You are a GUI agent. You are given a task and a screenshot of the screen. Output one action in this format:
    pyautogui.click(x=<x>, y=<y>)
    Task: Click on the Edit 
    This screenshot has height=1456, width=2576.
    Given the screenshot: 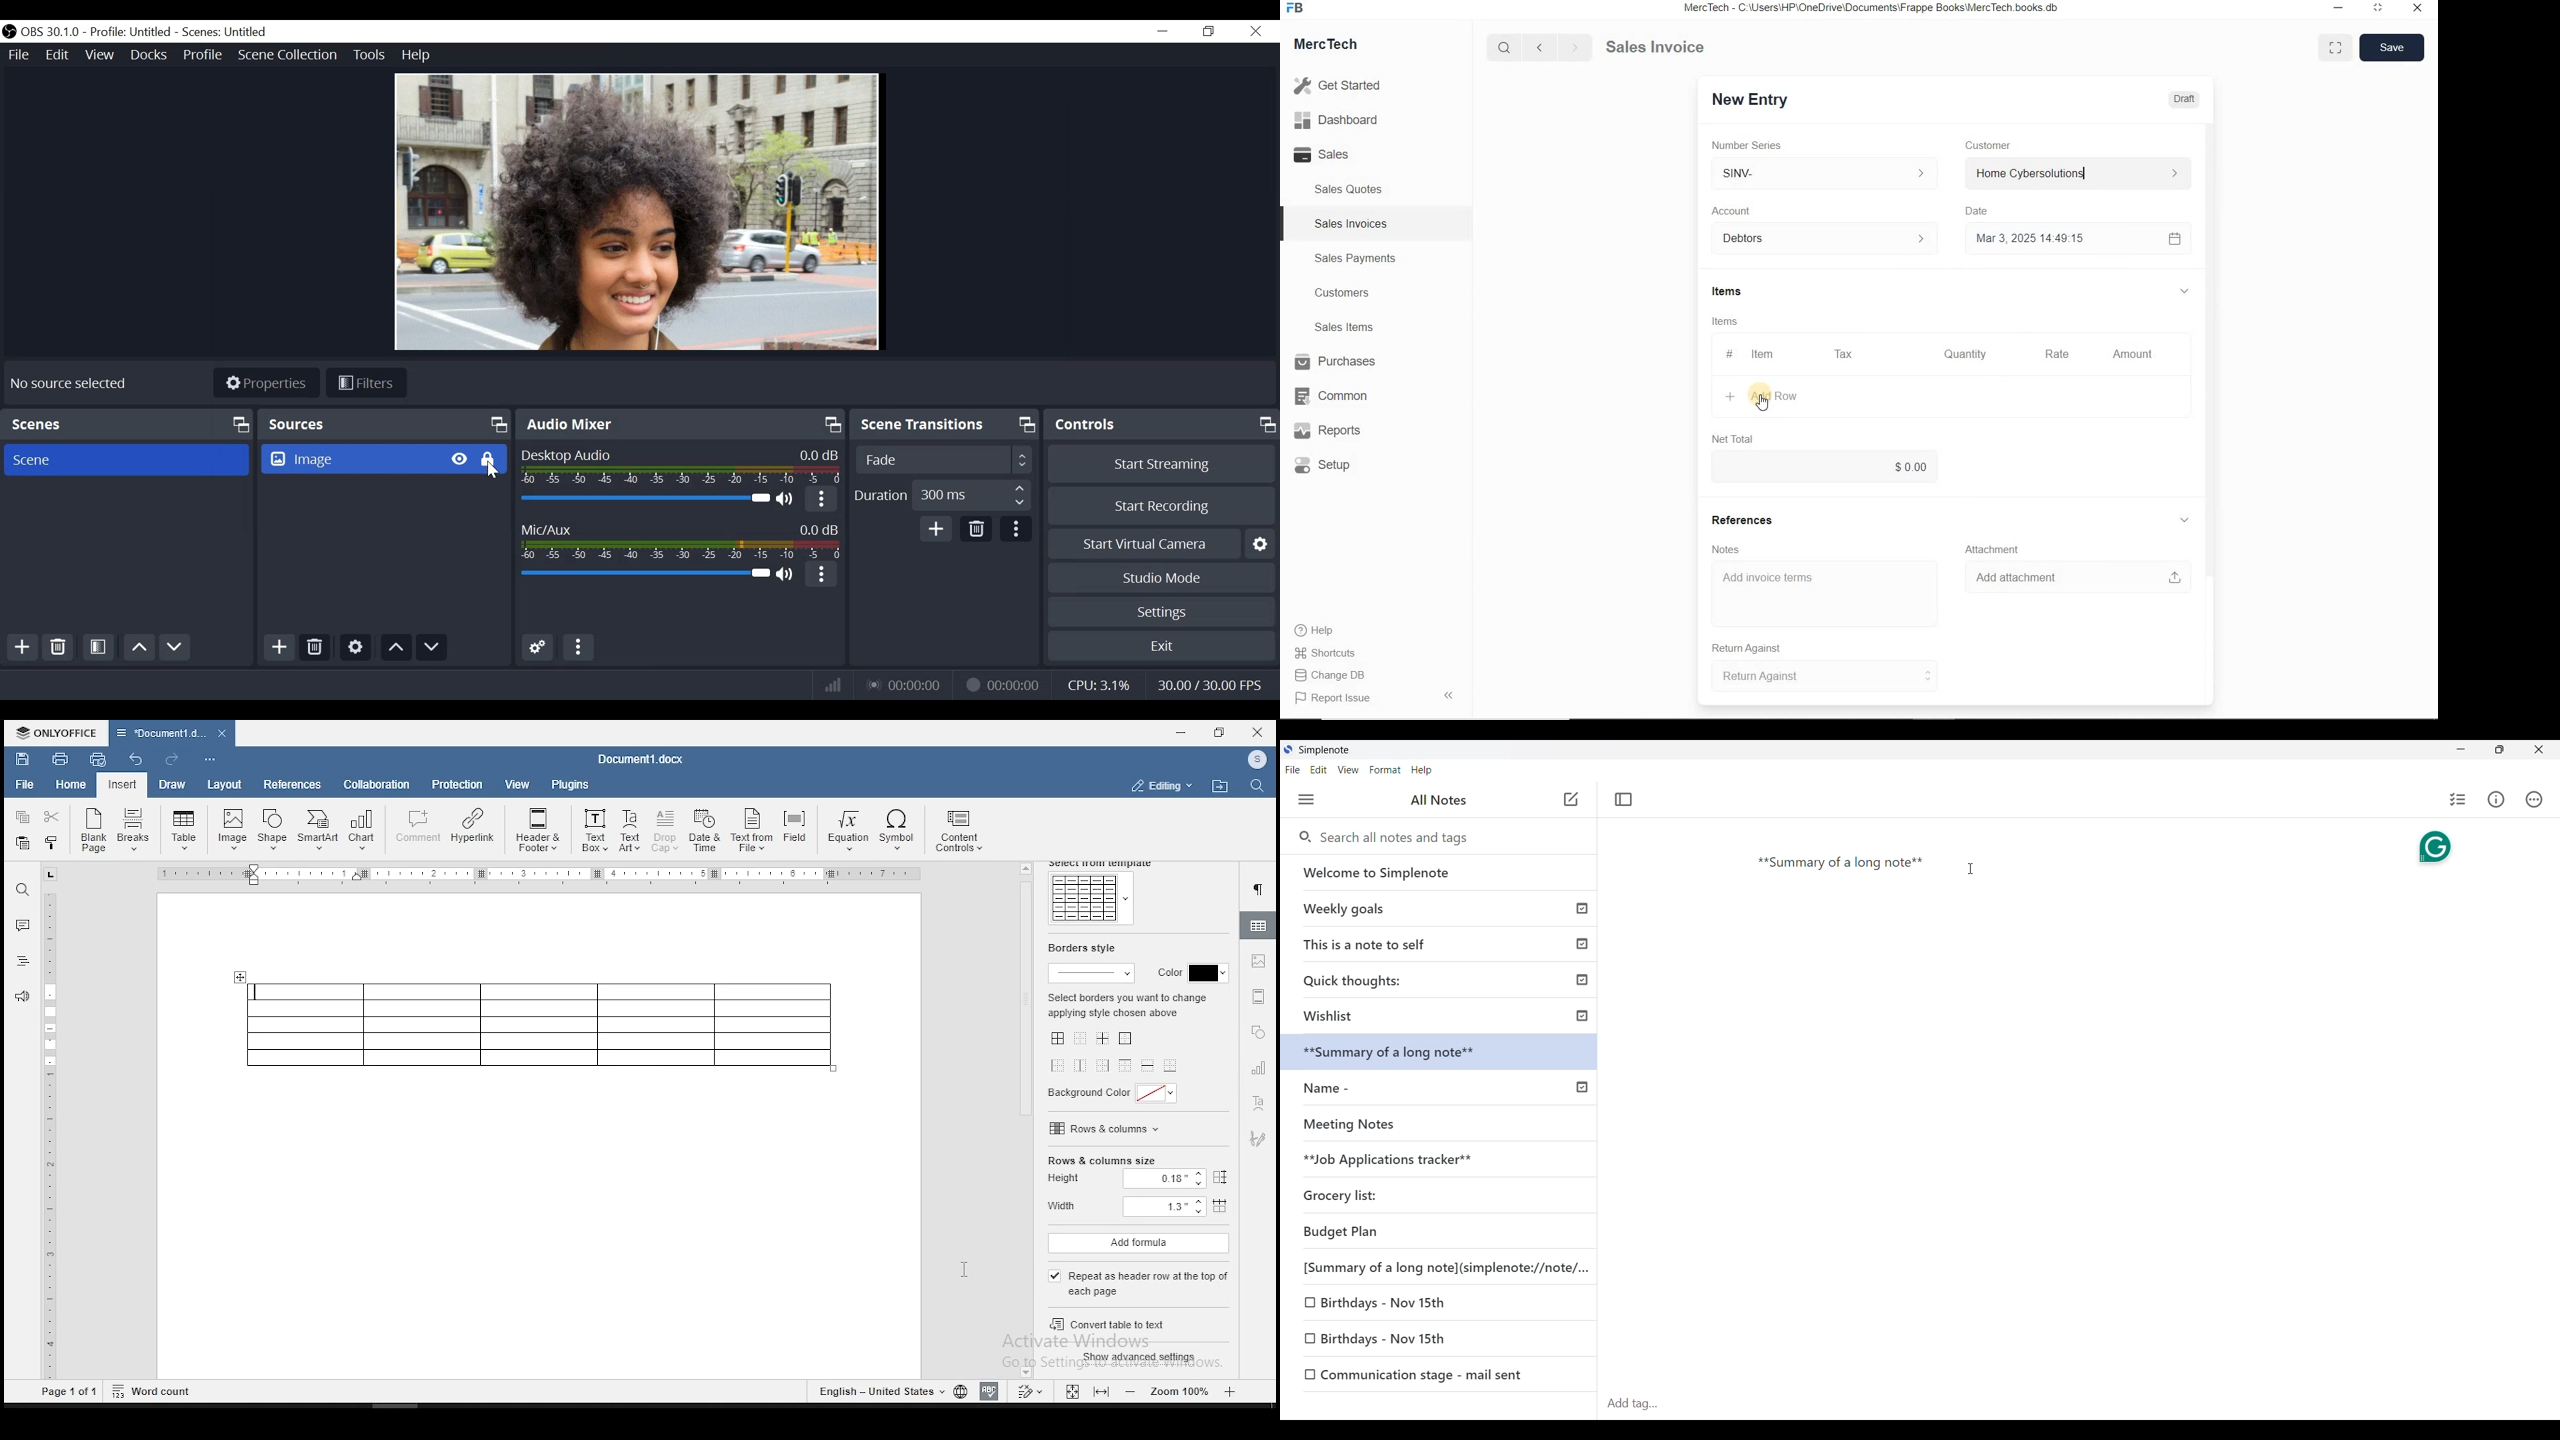 What is the action you would take?
    pyautogui.click(x=1319, y=770)
    